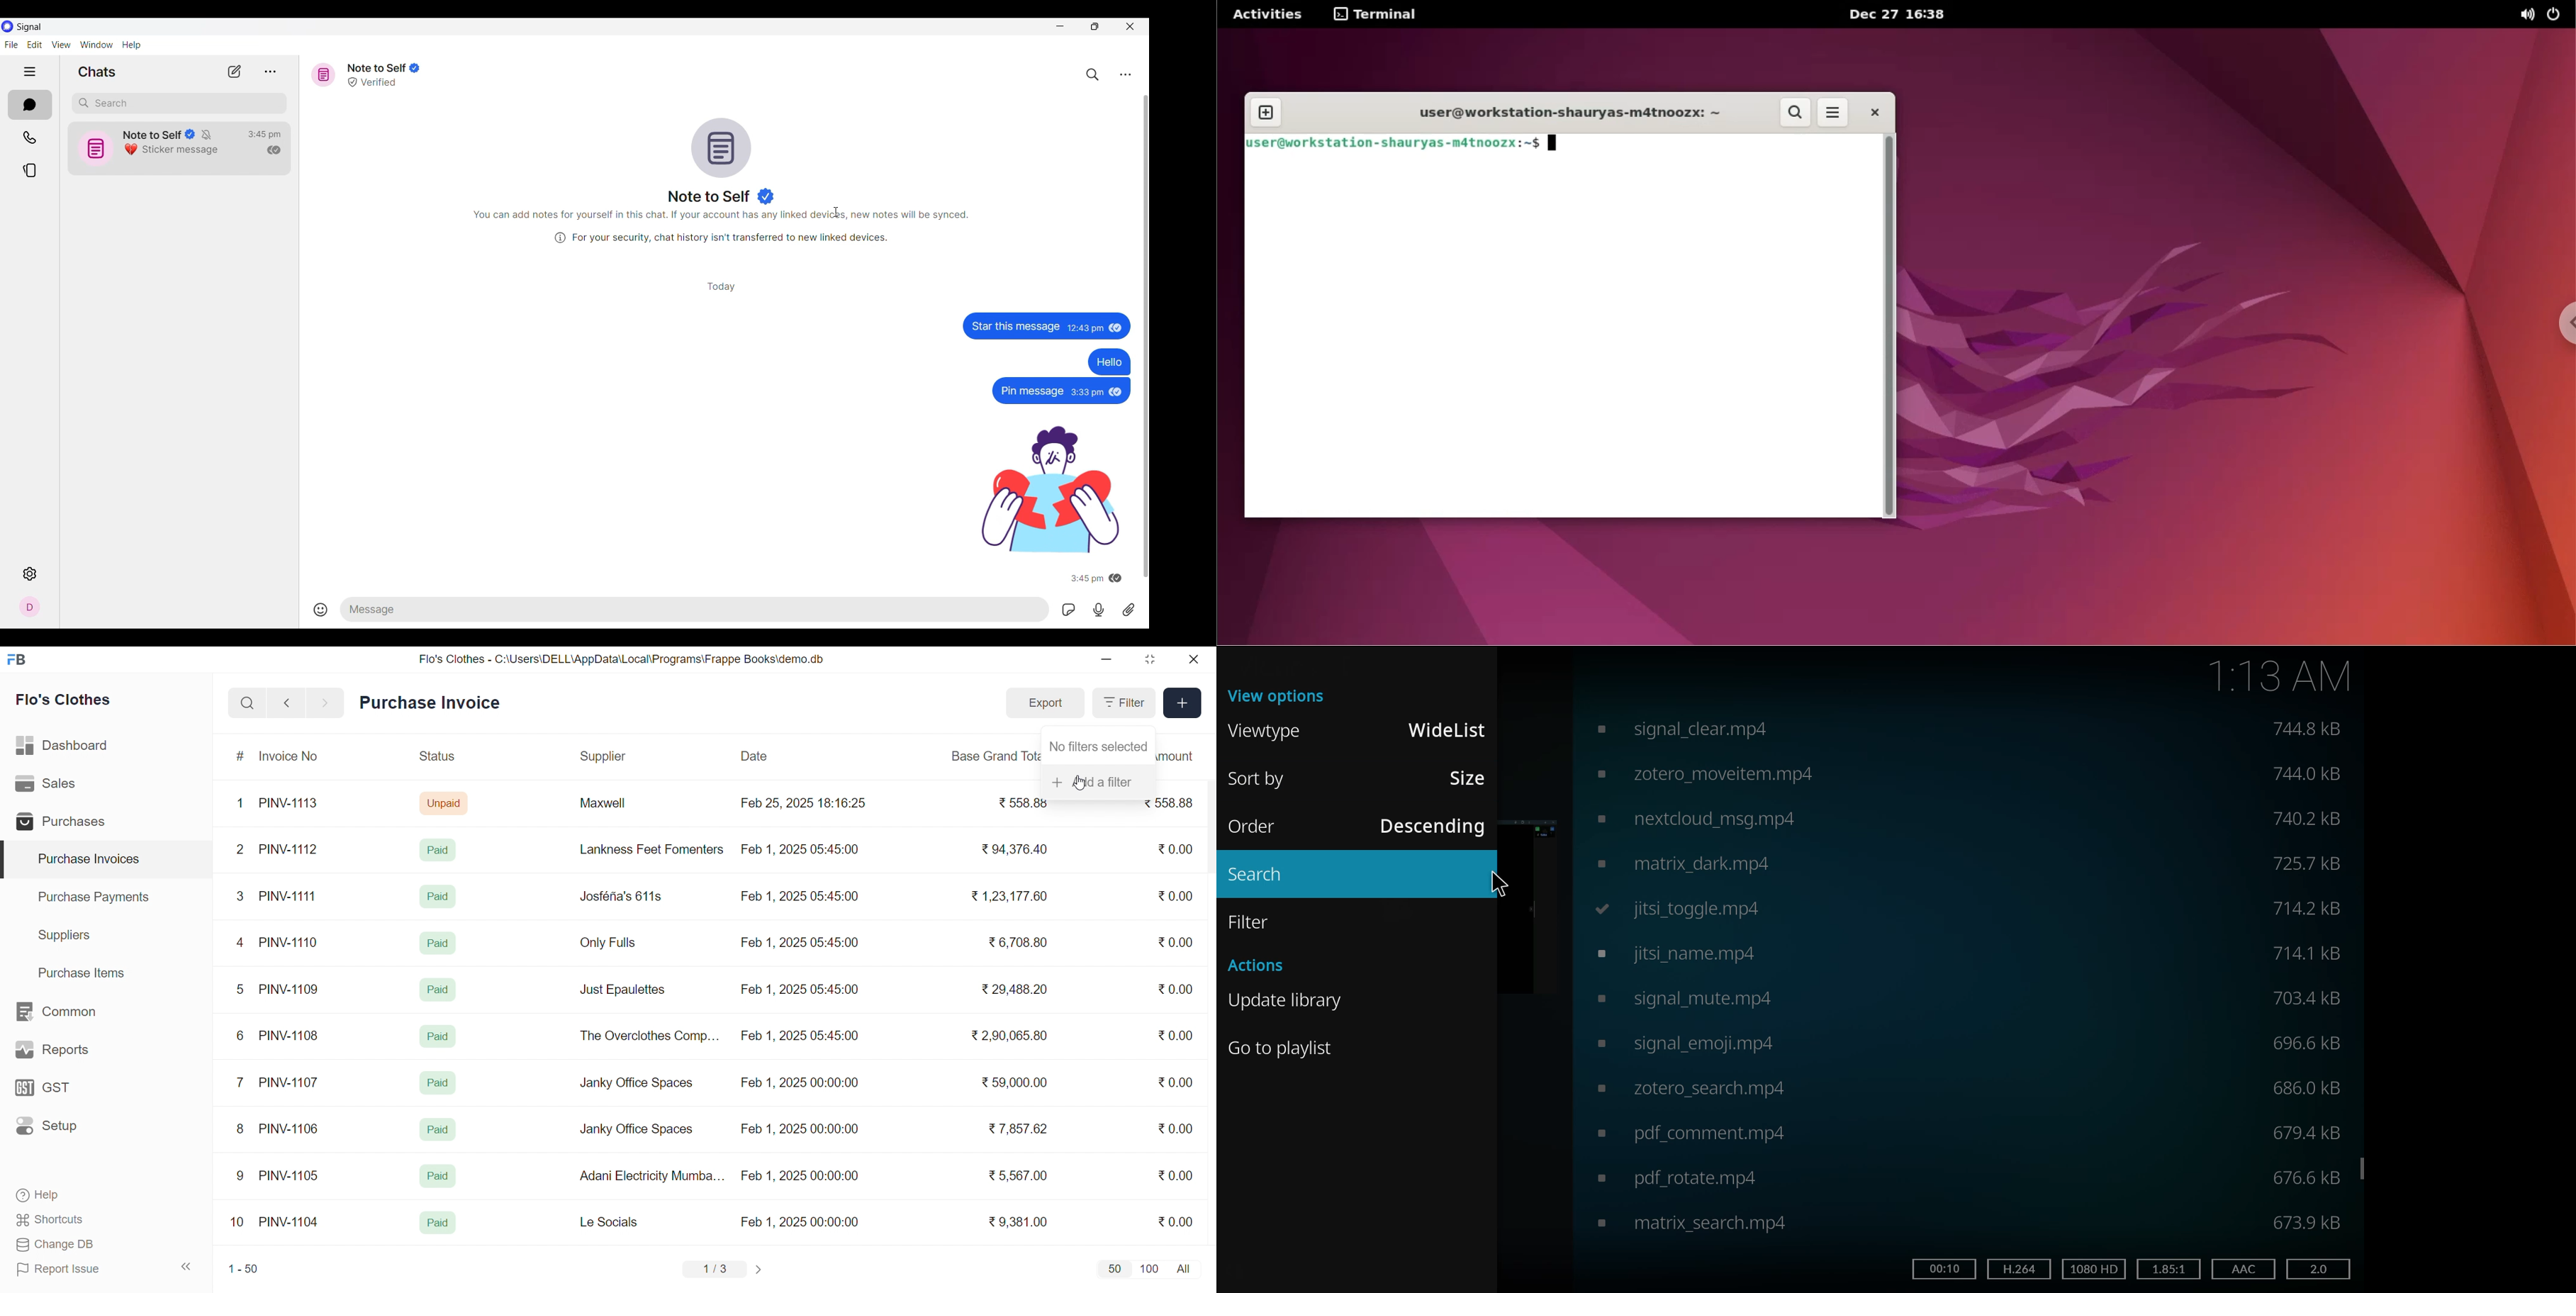  What do you see at coordinates (372, 83) in the screenshot?
I see `Verified` at bounding box center [372, 83].